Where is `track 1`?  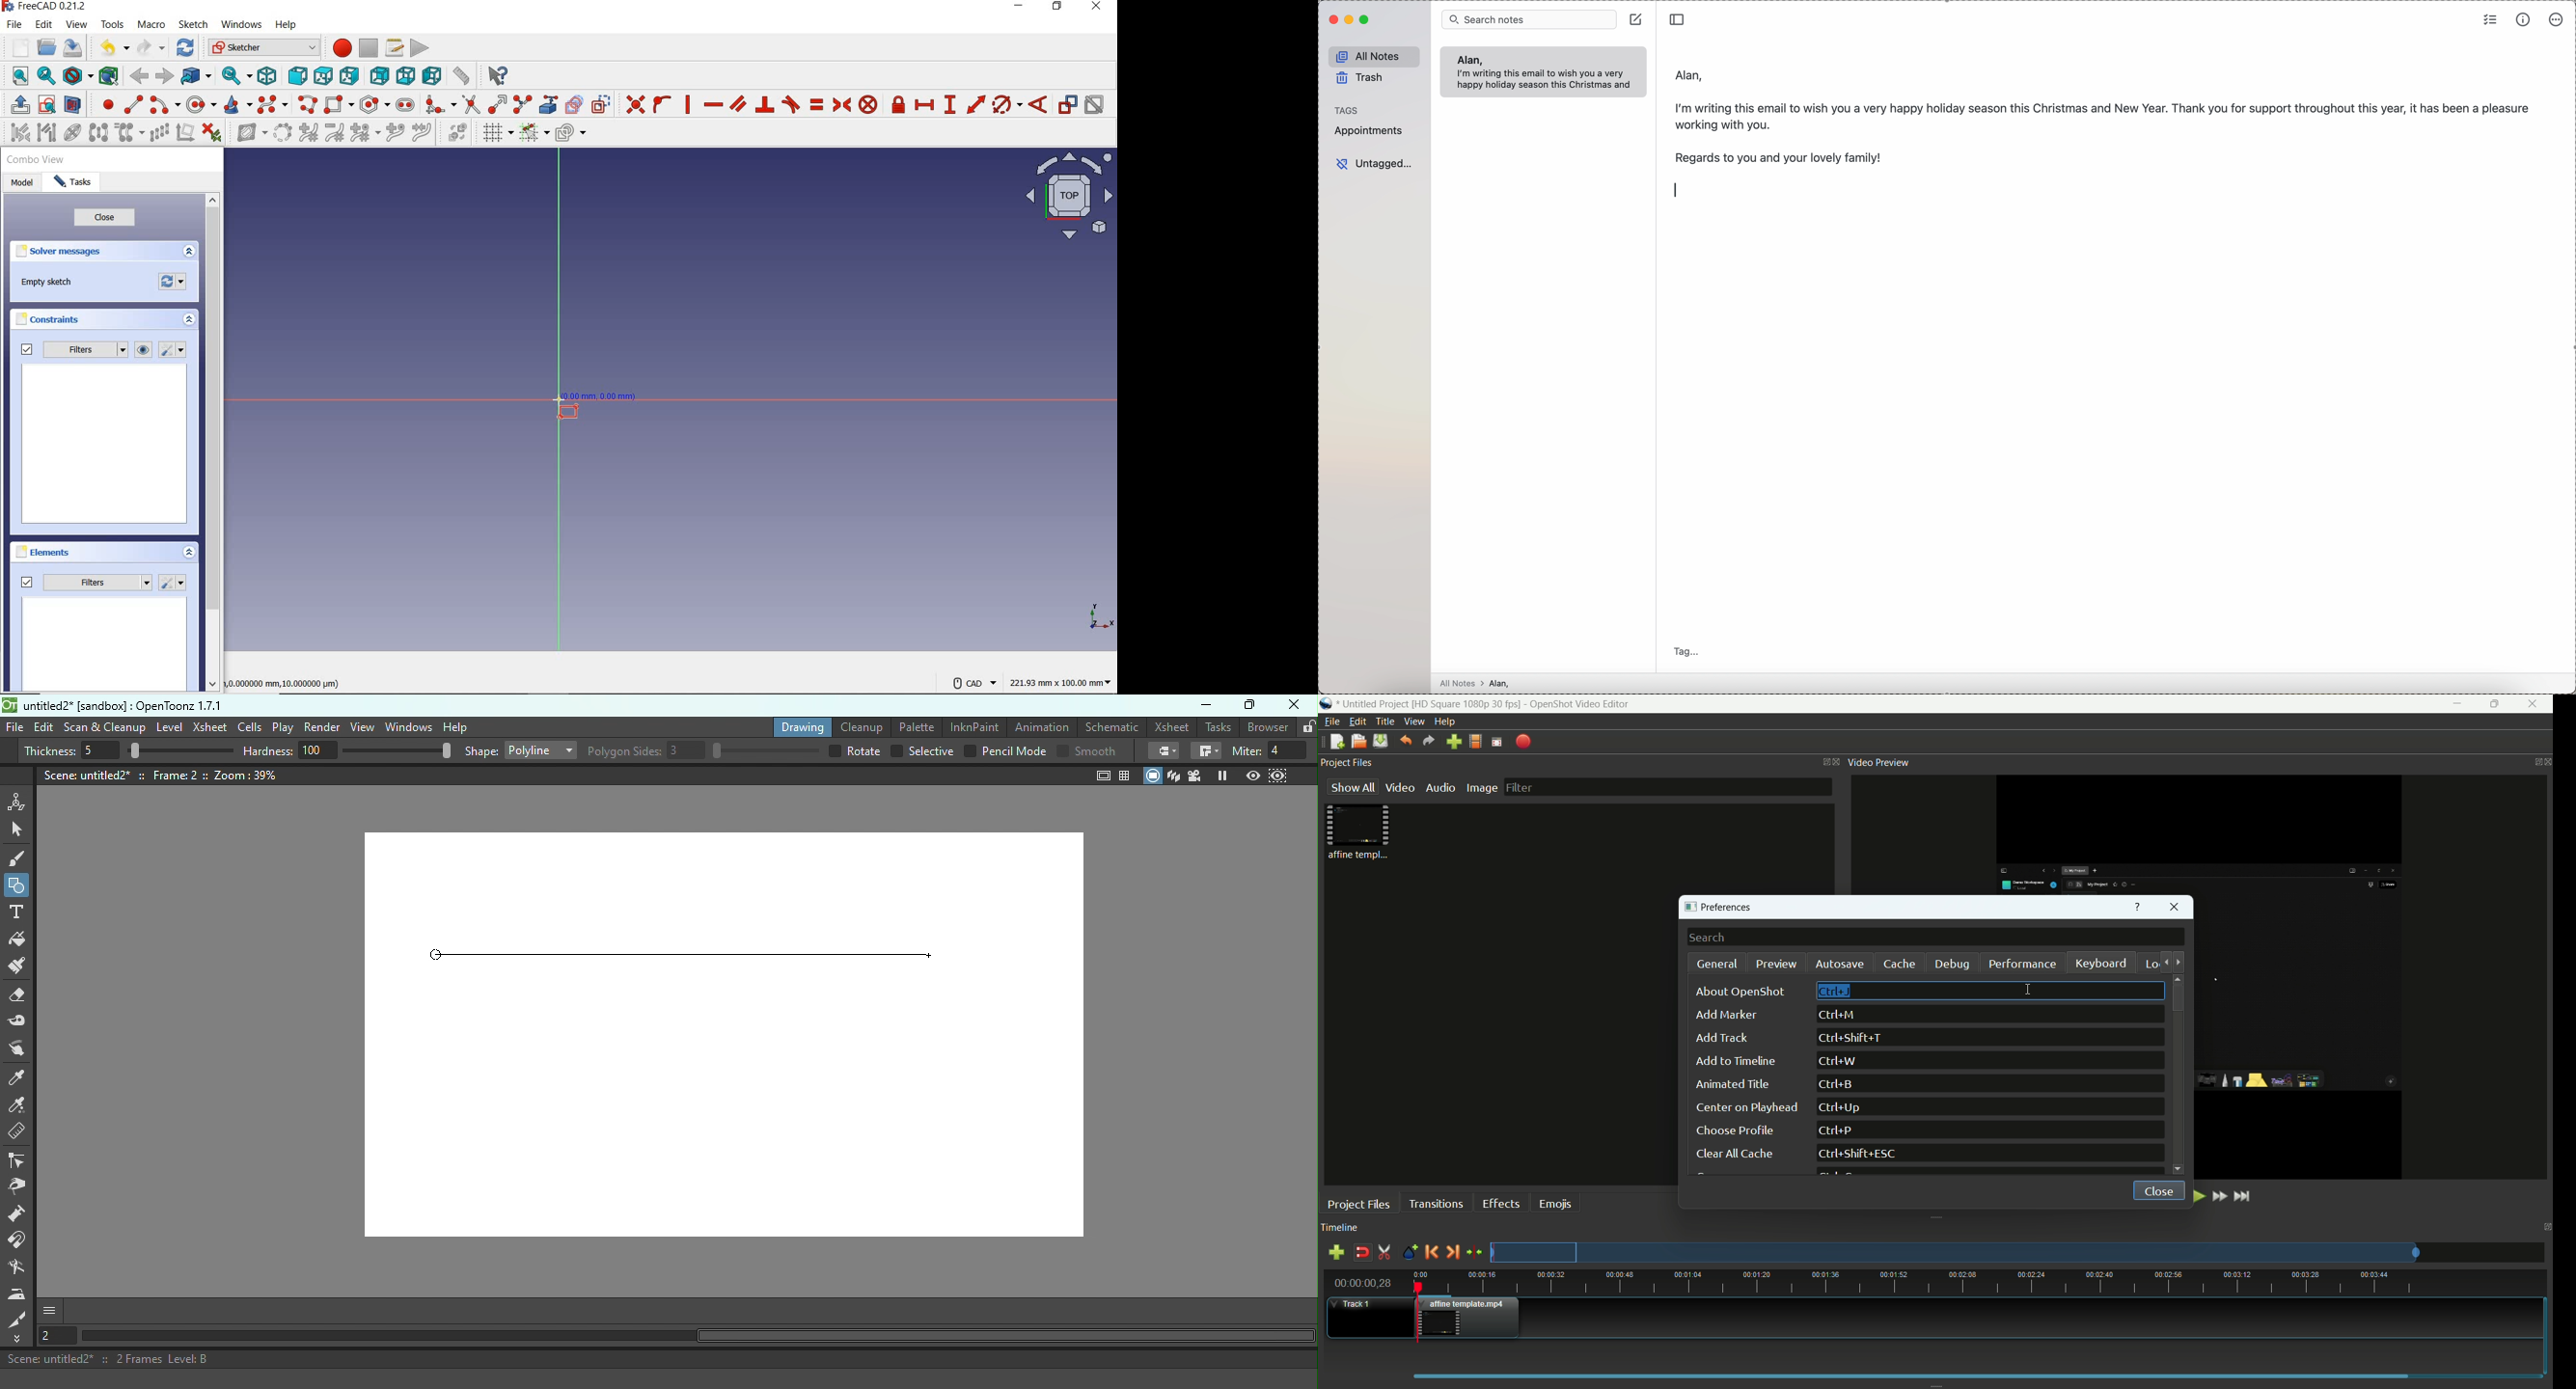
track 1 is located at coordinates (1354, 1304).